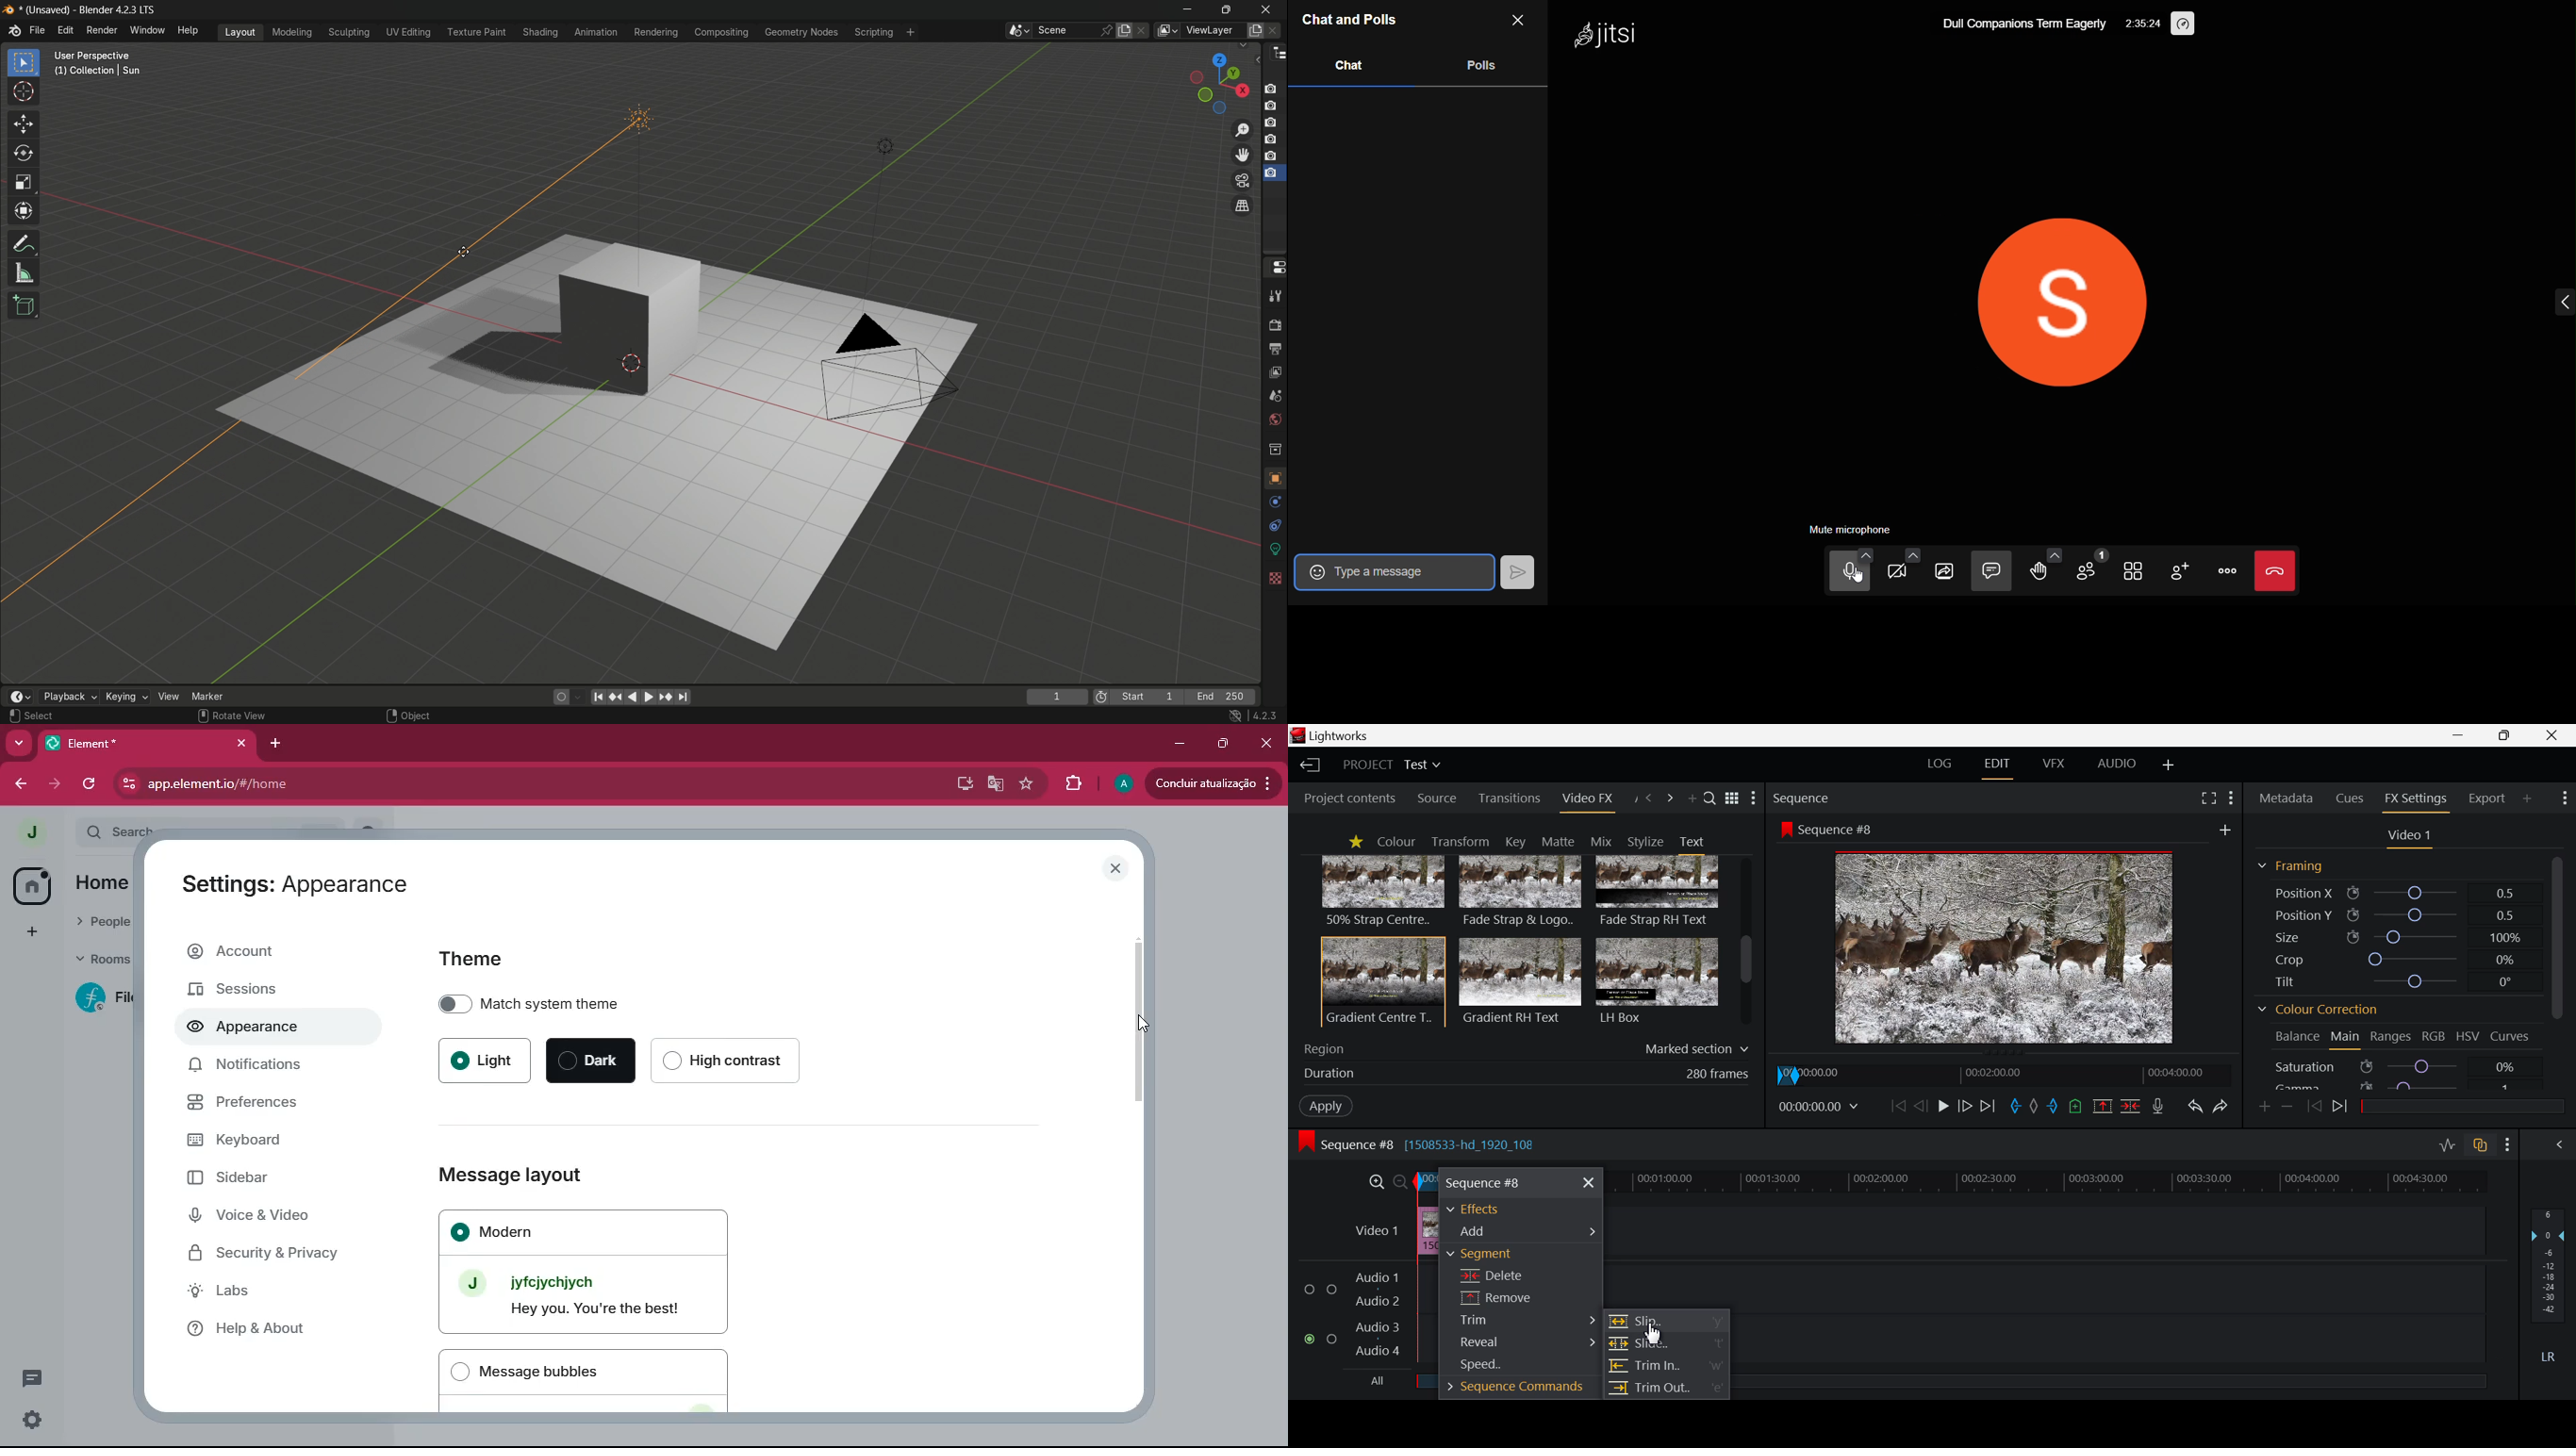  I want to click on Mix, so click(1605, 841).